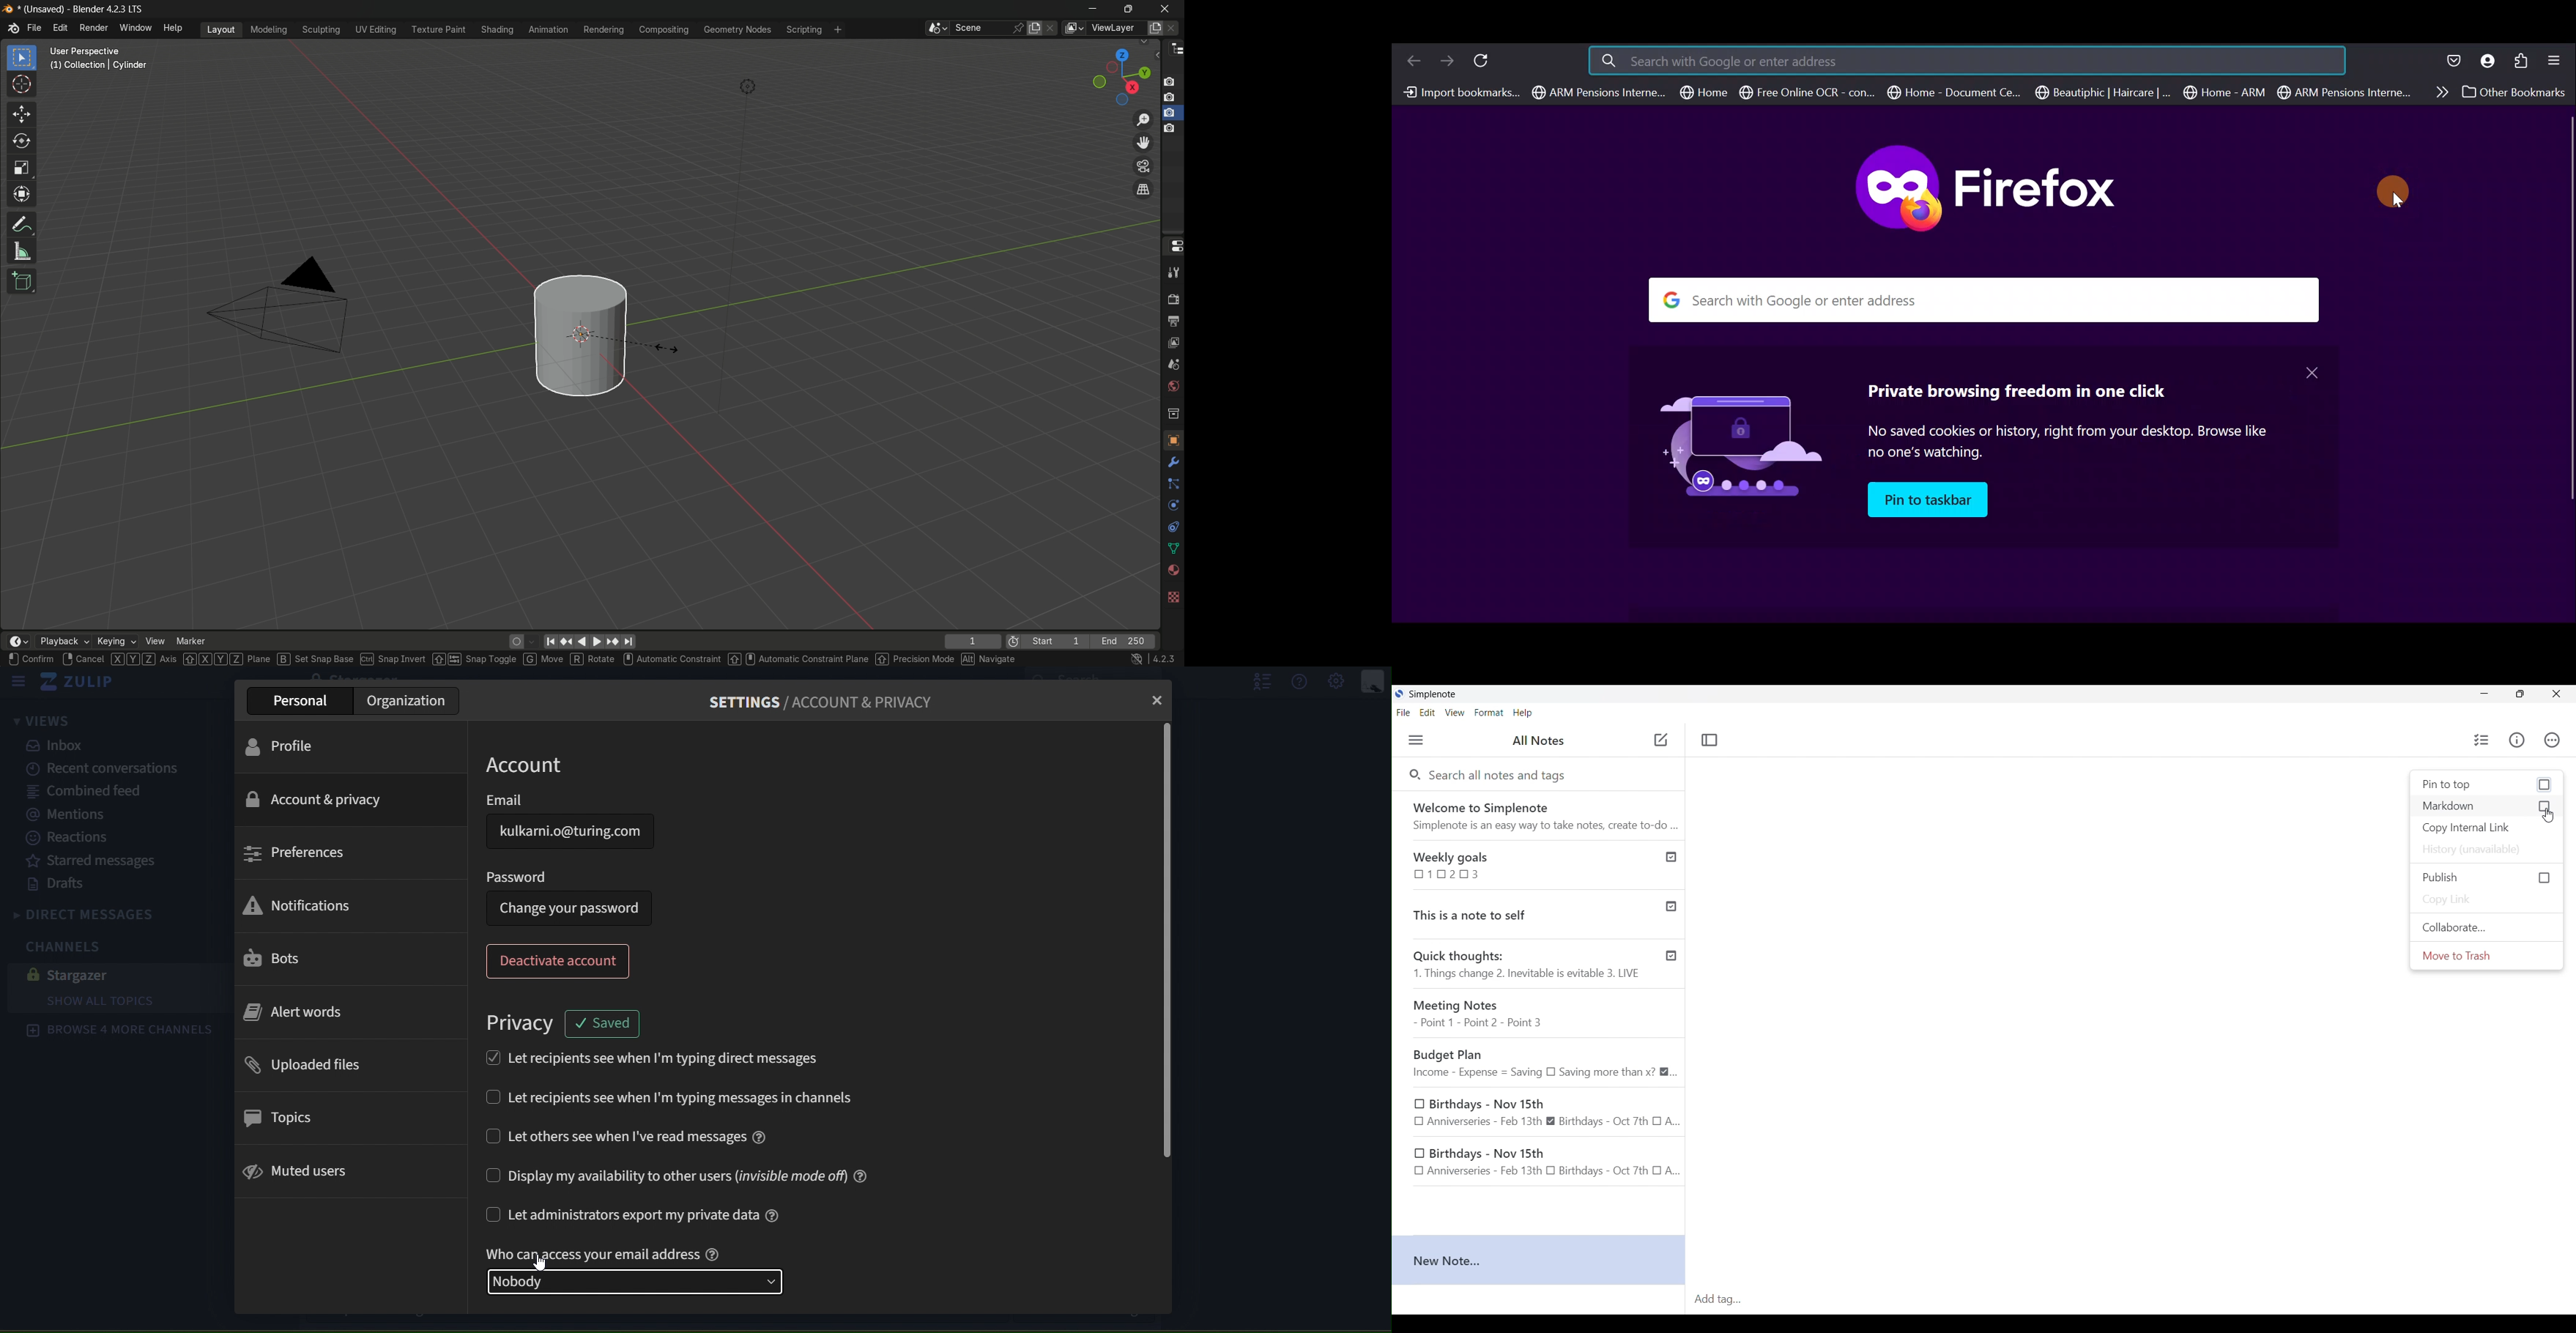  What do you see at coordinates (117, 641) in the screenshot?
I see `keying` at bounding box center [117, 641].